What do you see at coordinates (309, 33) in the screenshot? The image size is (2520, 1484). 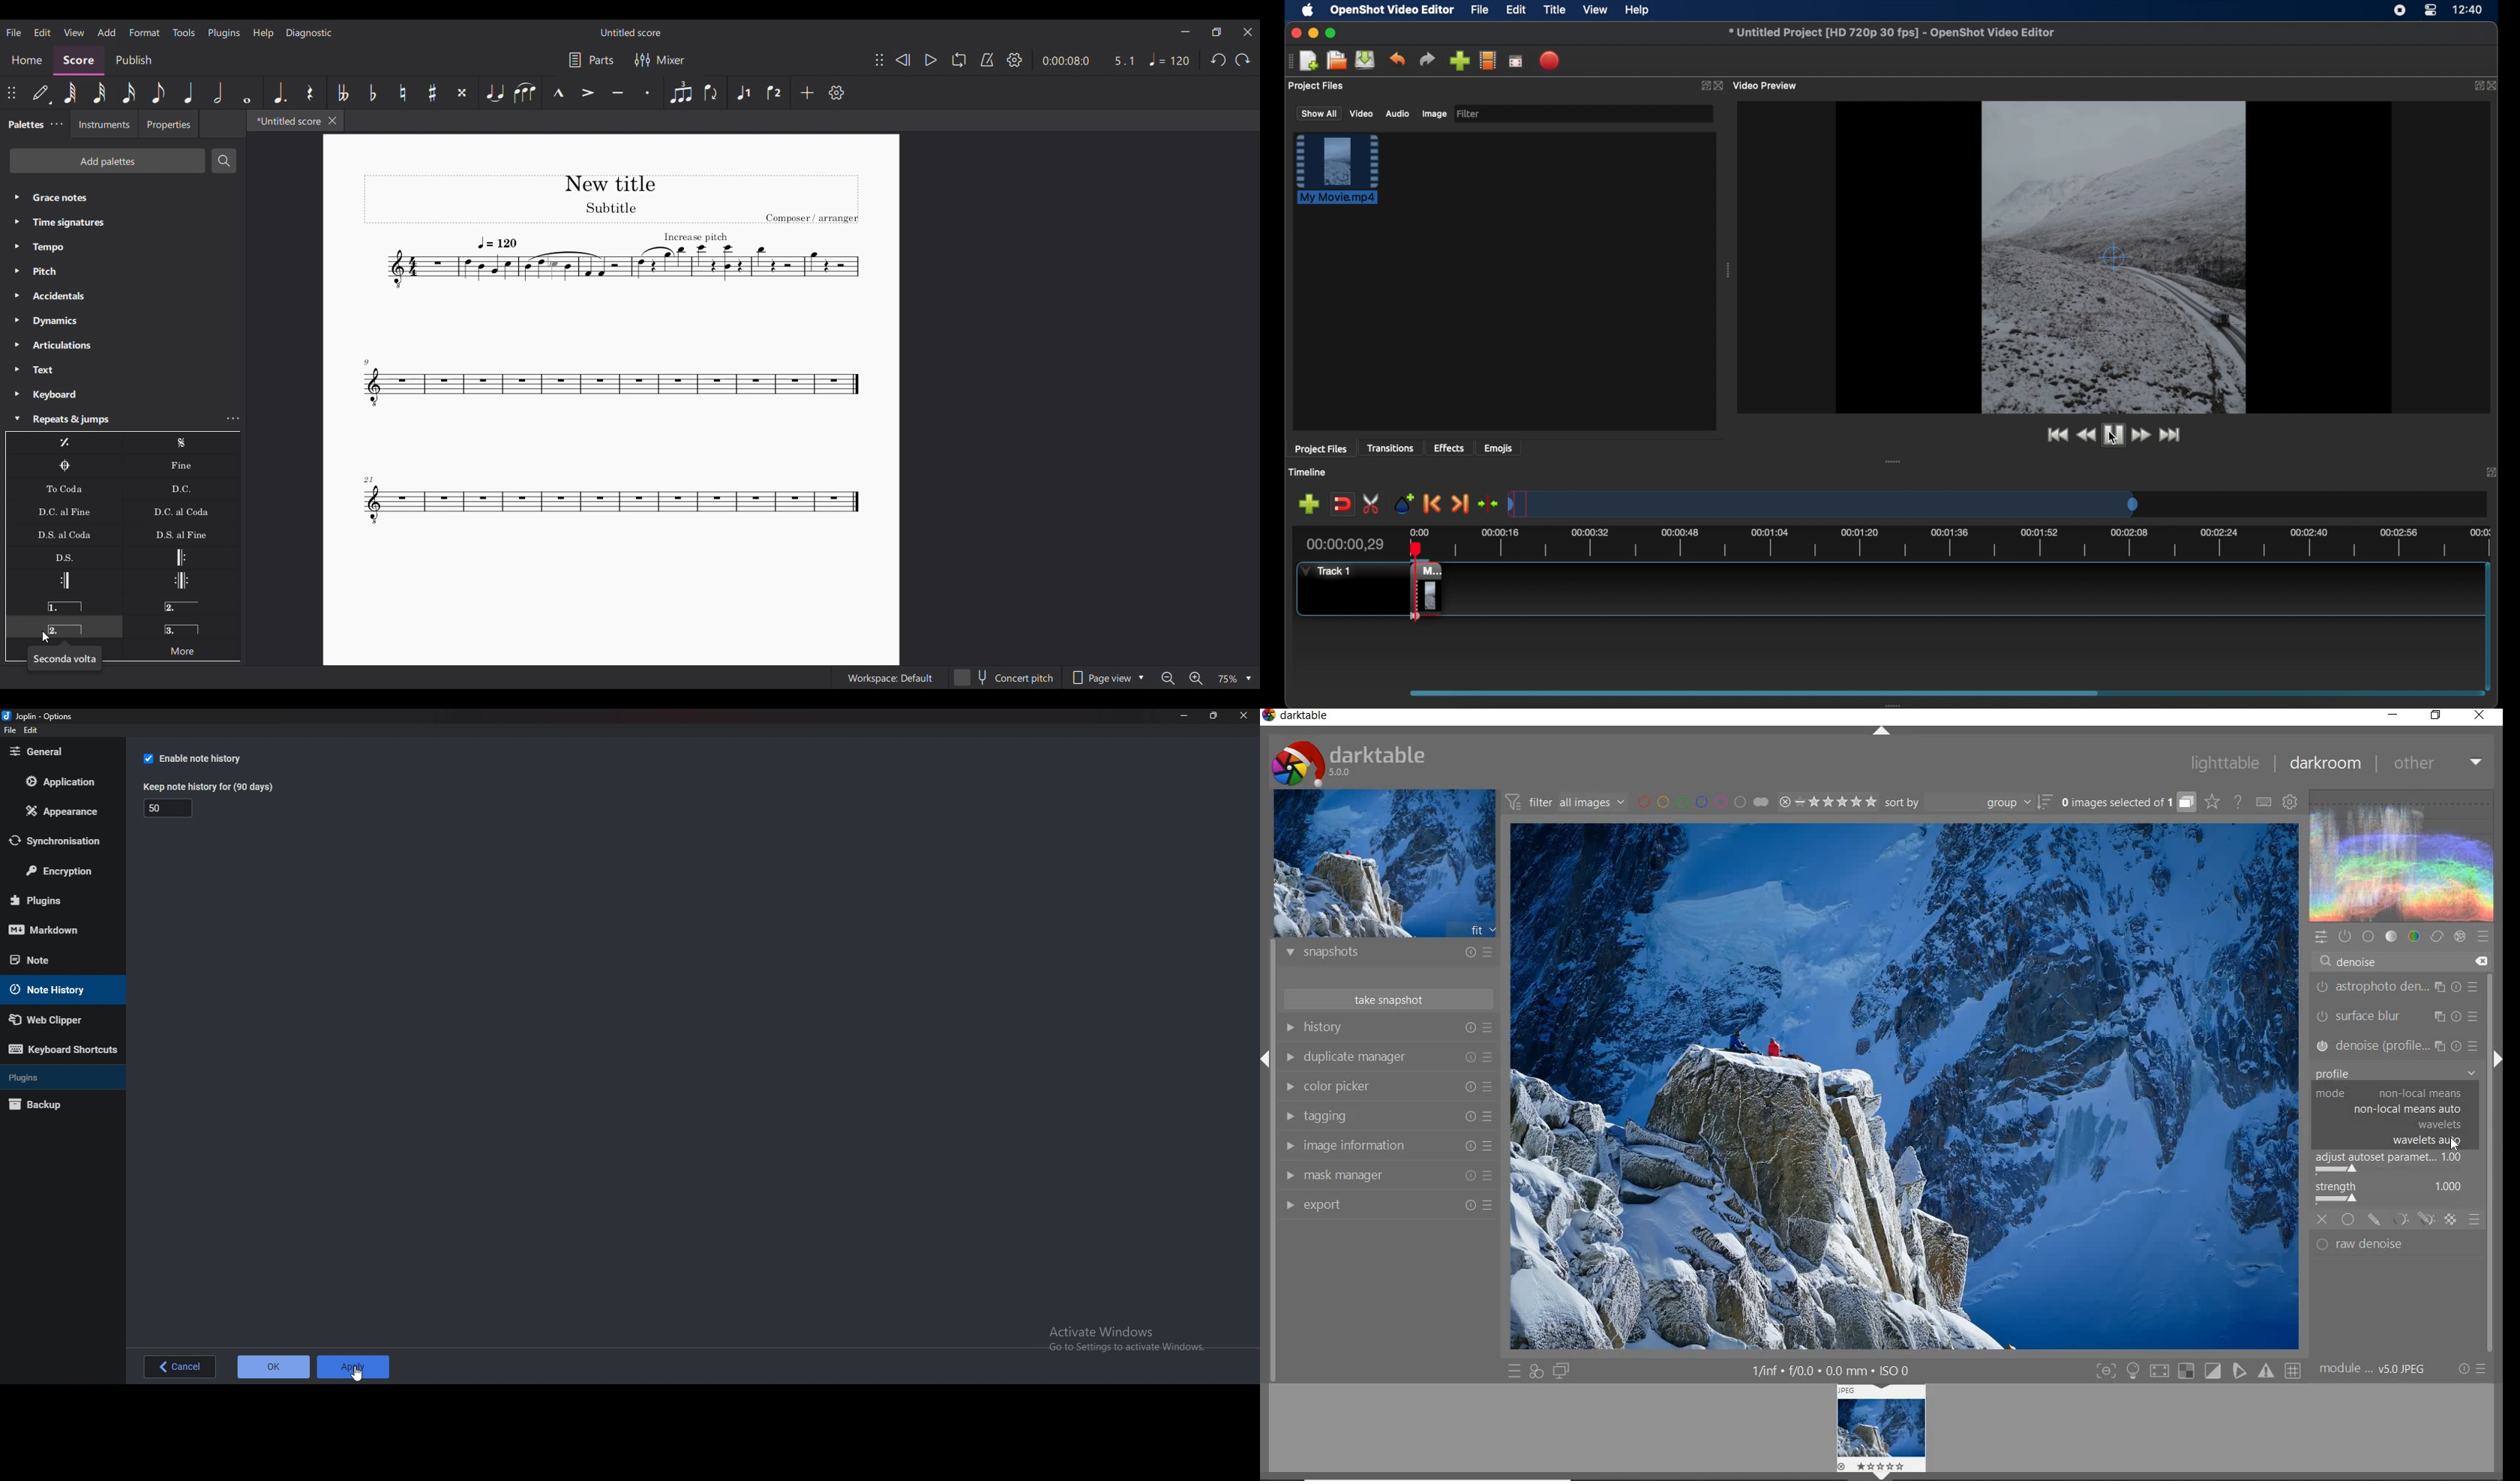 I see `Diagnostic menu` at bounding box center [309, 33].